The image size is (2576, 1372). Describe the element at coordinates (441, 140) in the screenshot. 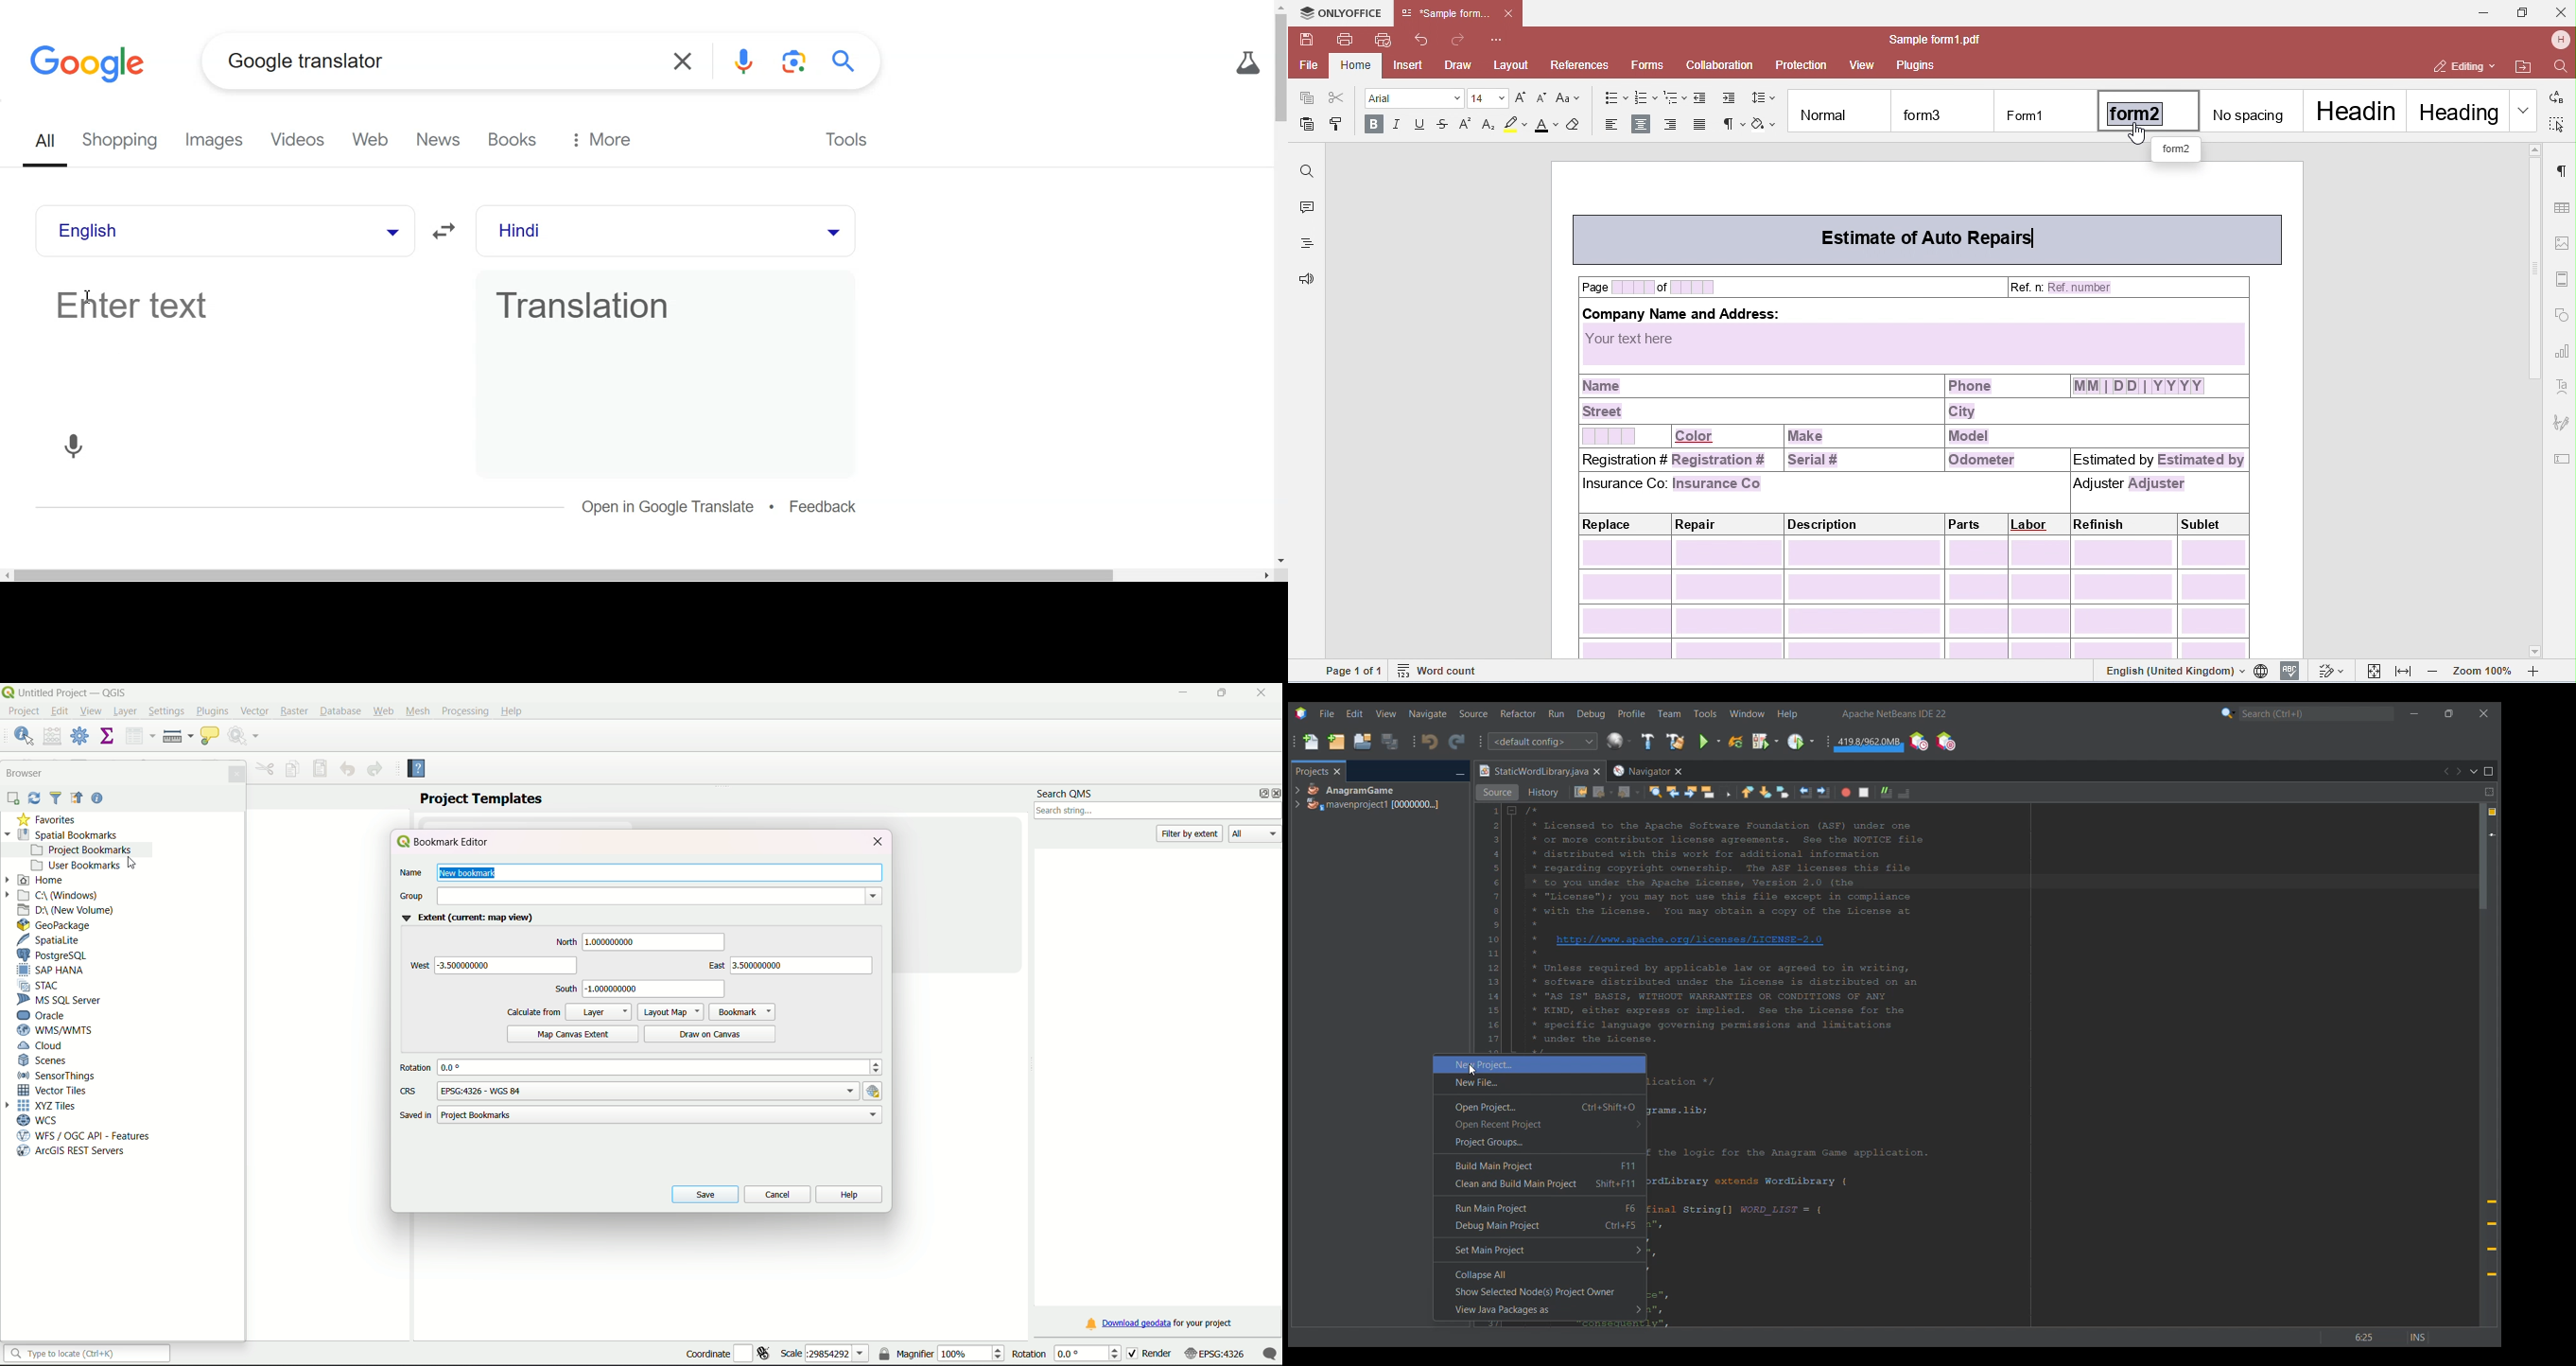

I see `News` at that location.